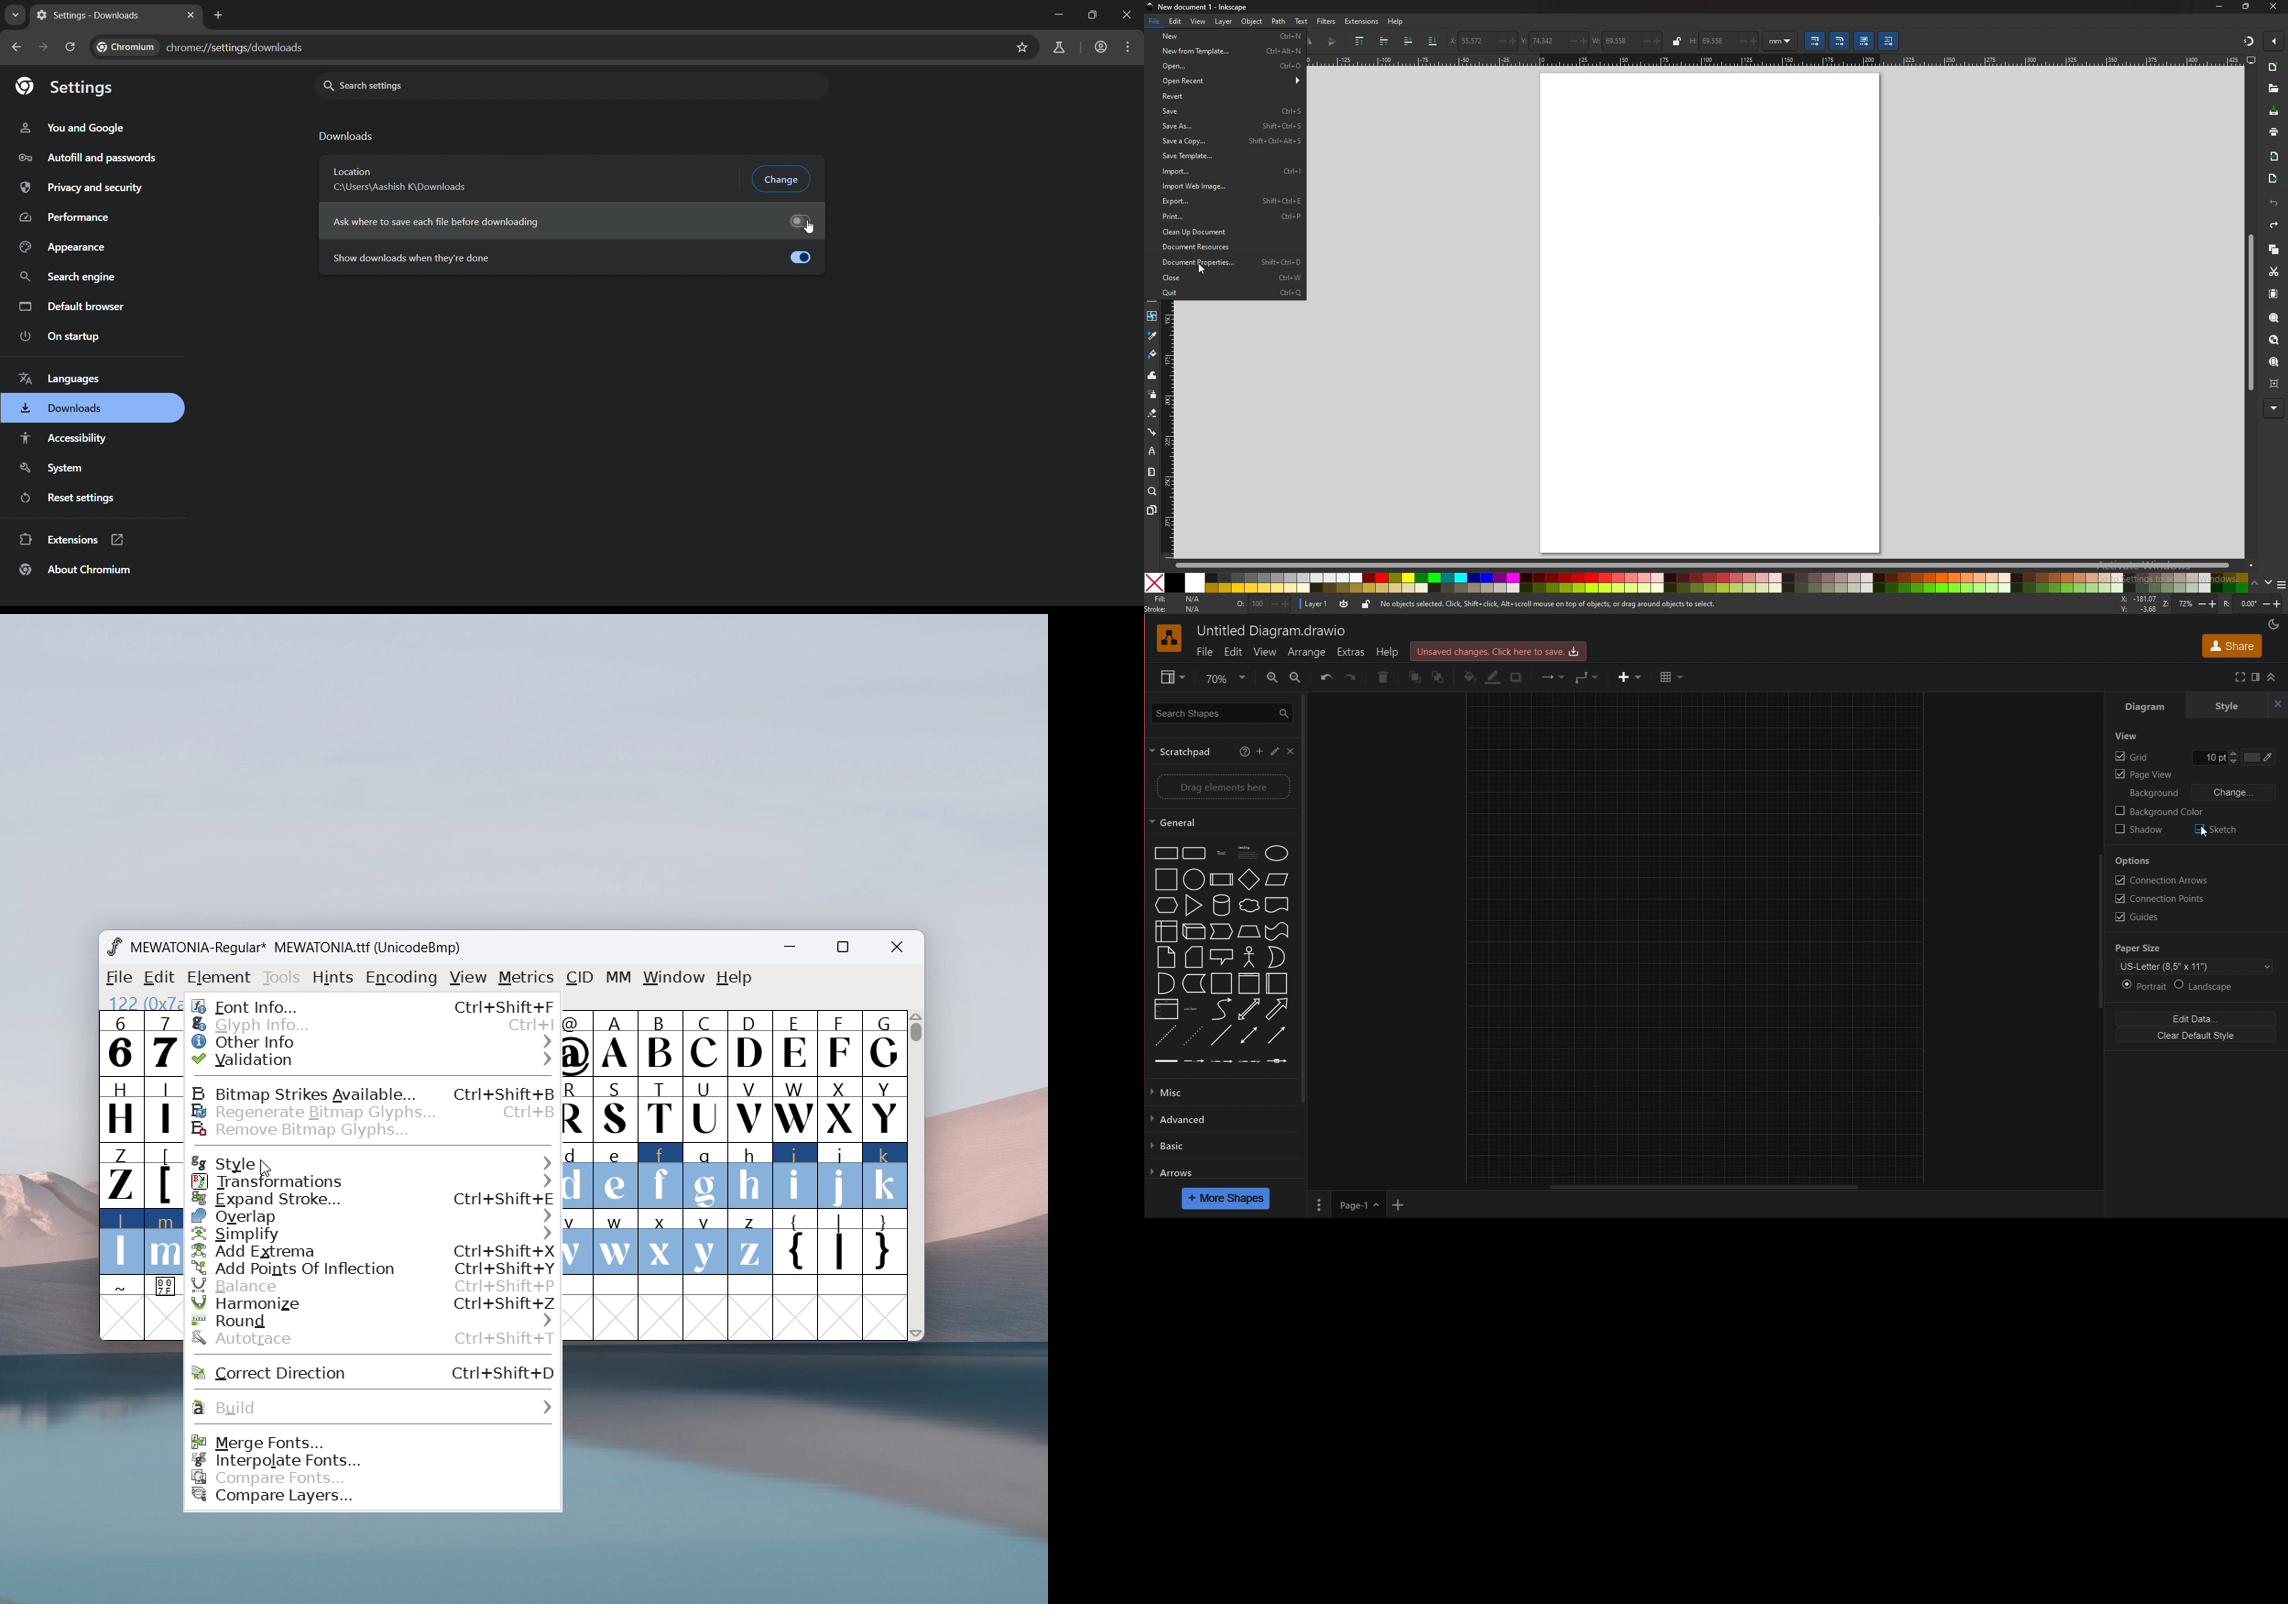 The width and height of the screenshot is (2296, 1624). Describe the element at coordinates (2251, 60) in the screenshot. I see `display options` at that location.